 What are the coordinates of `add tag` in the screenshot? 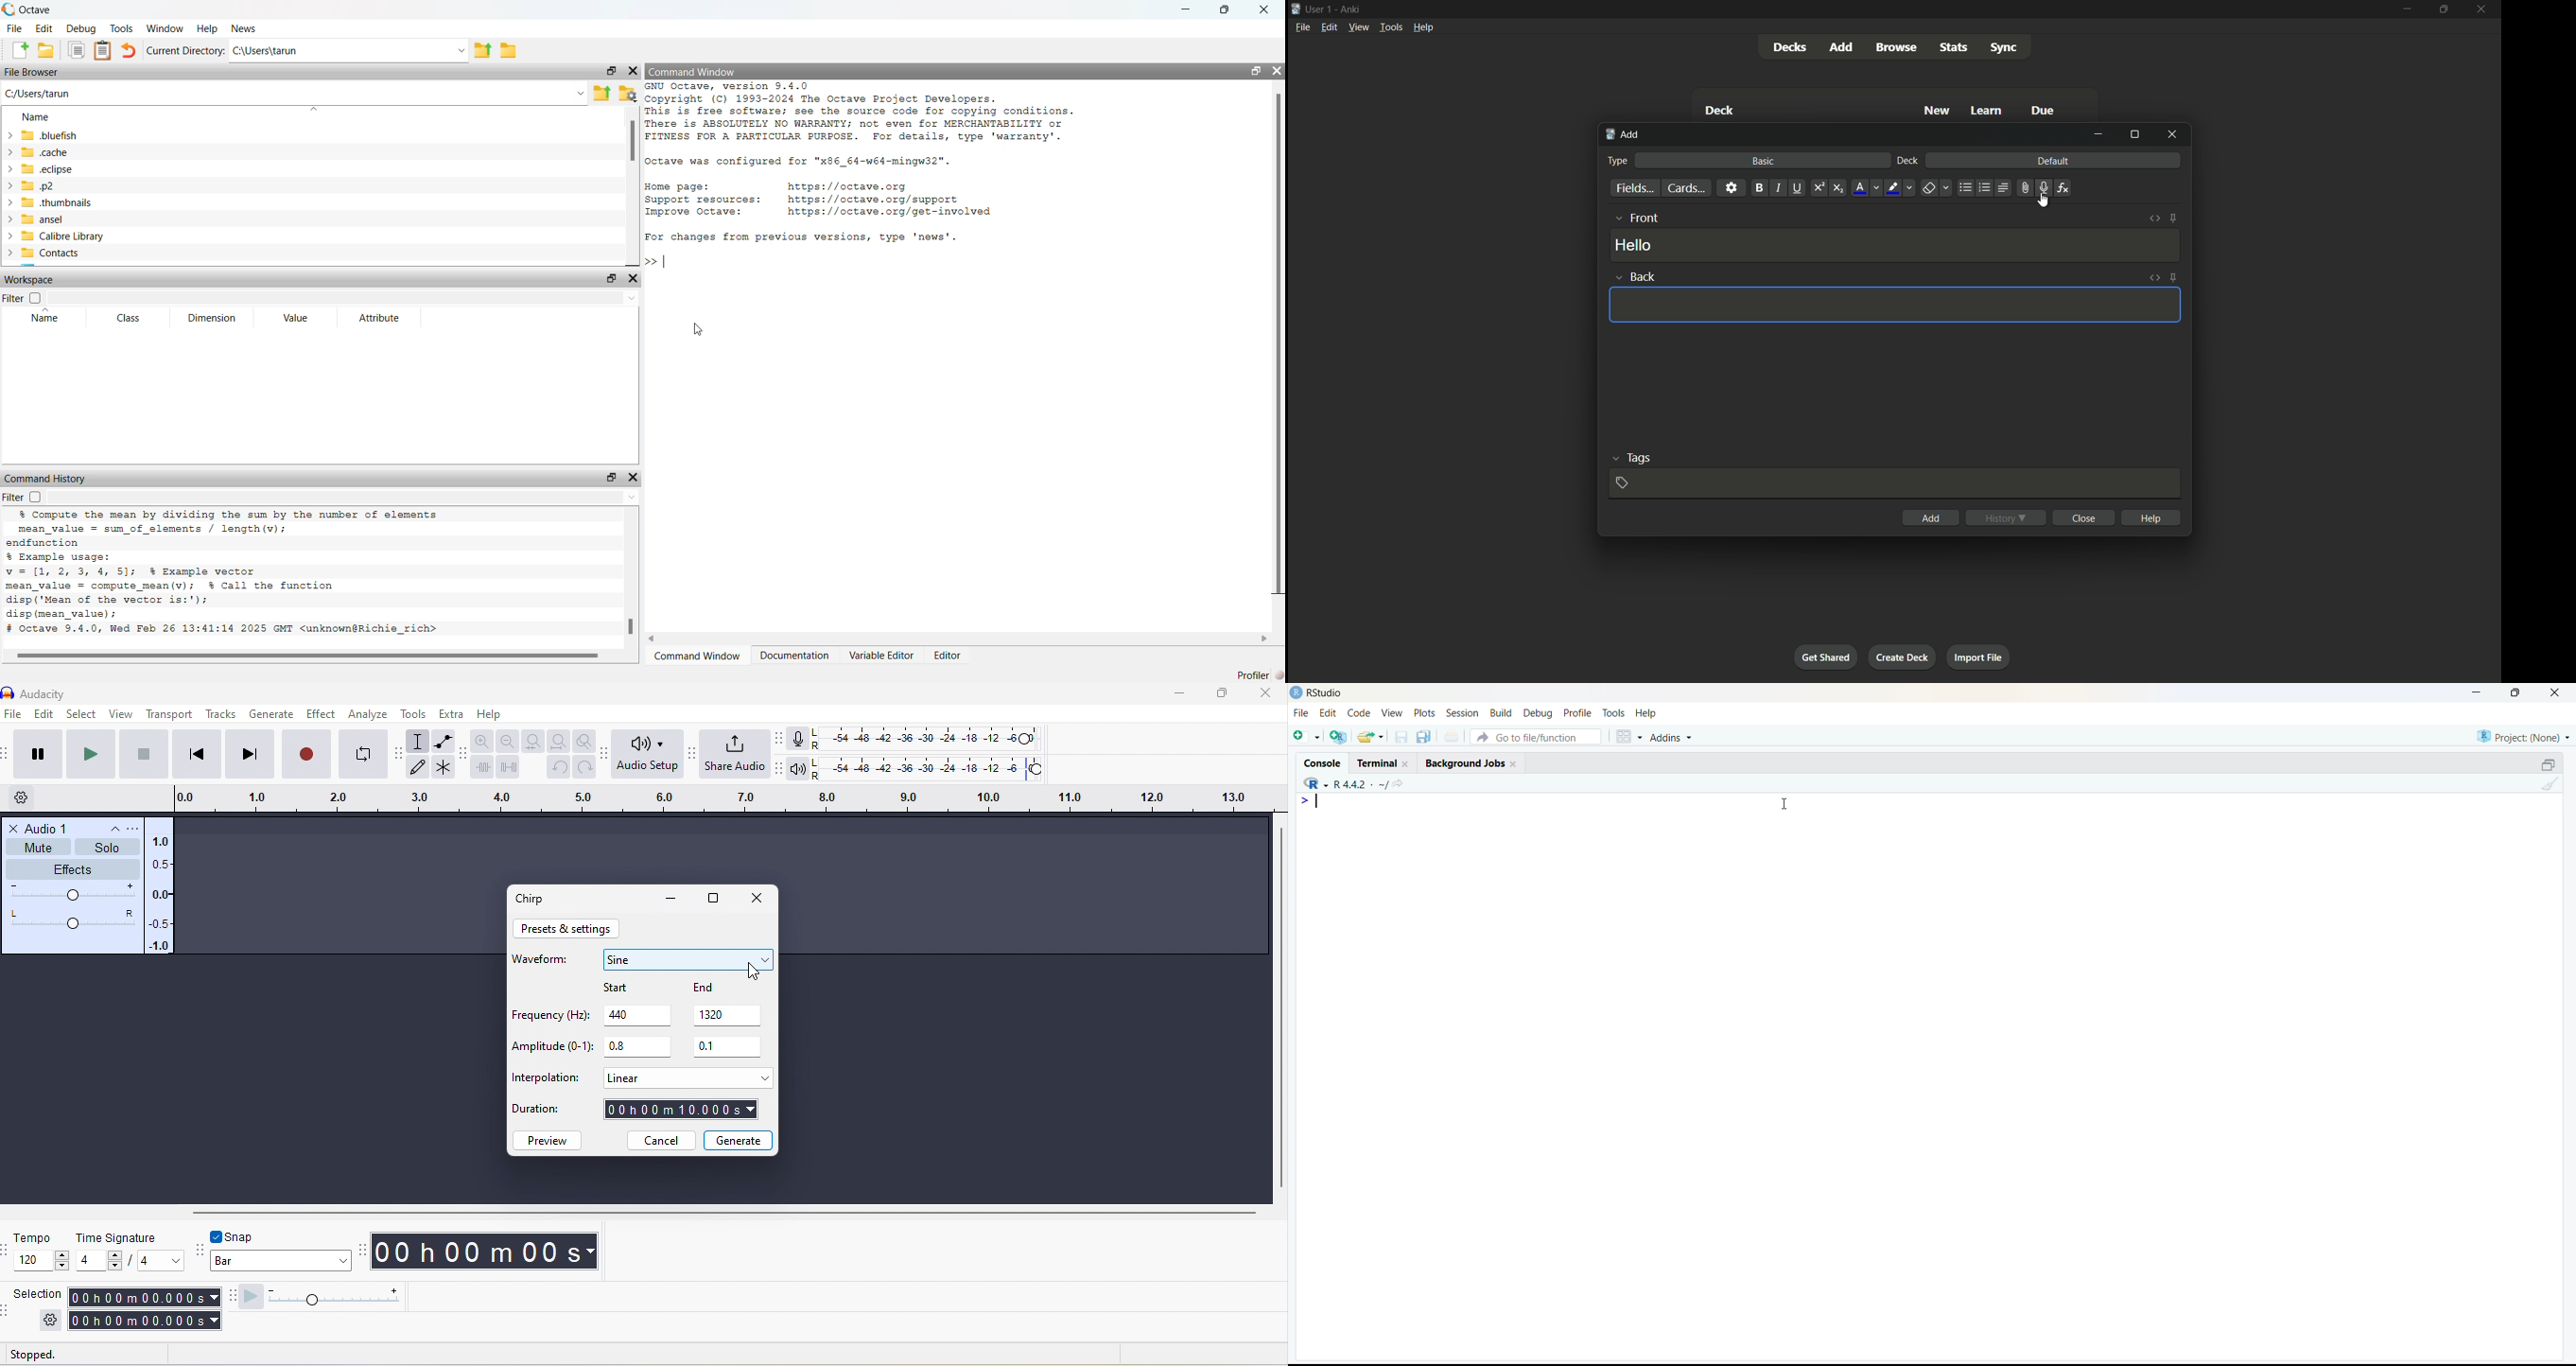 It's located at (1622, 483).